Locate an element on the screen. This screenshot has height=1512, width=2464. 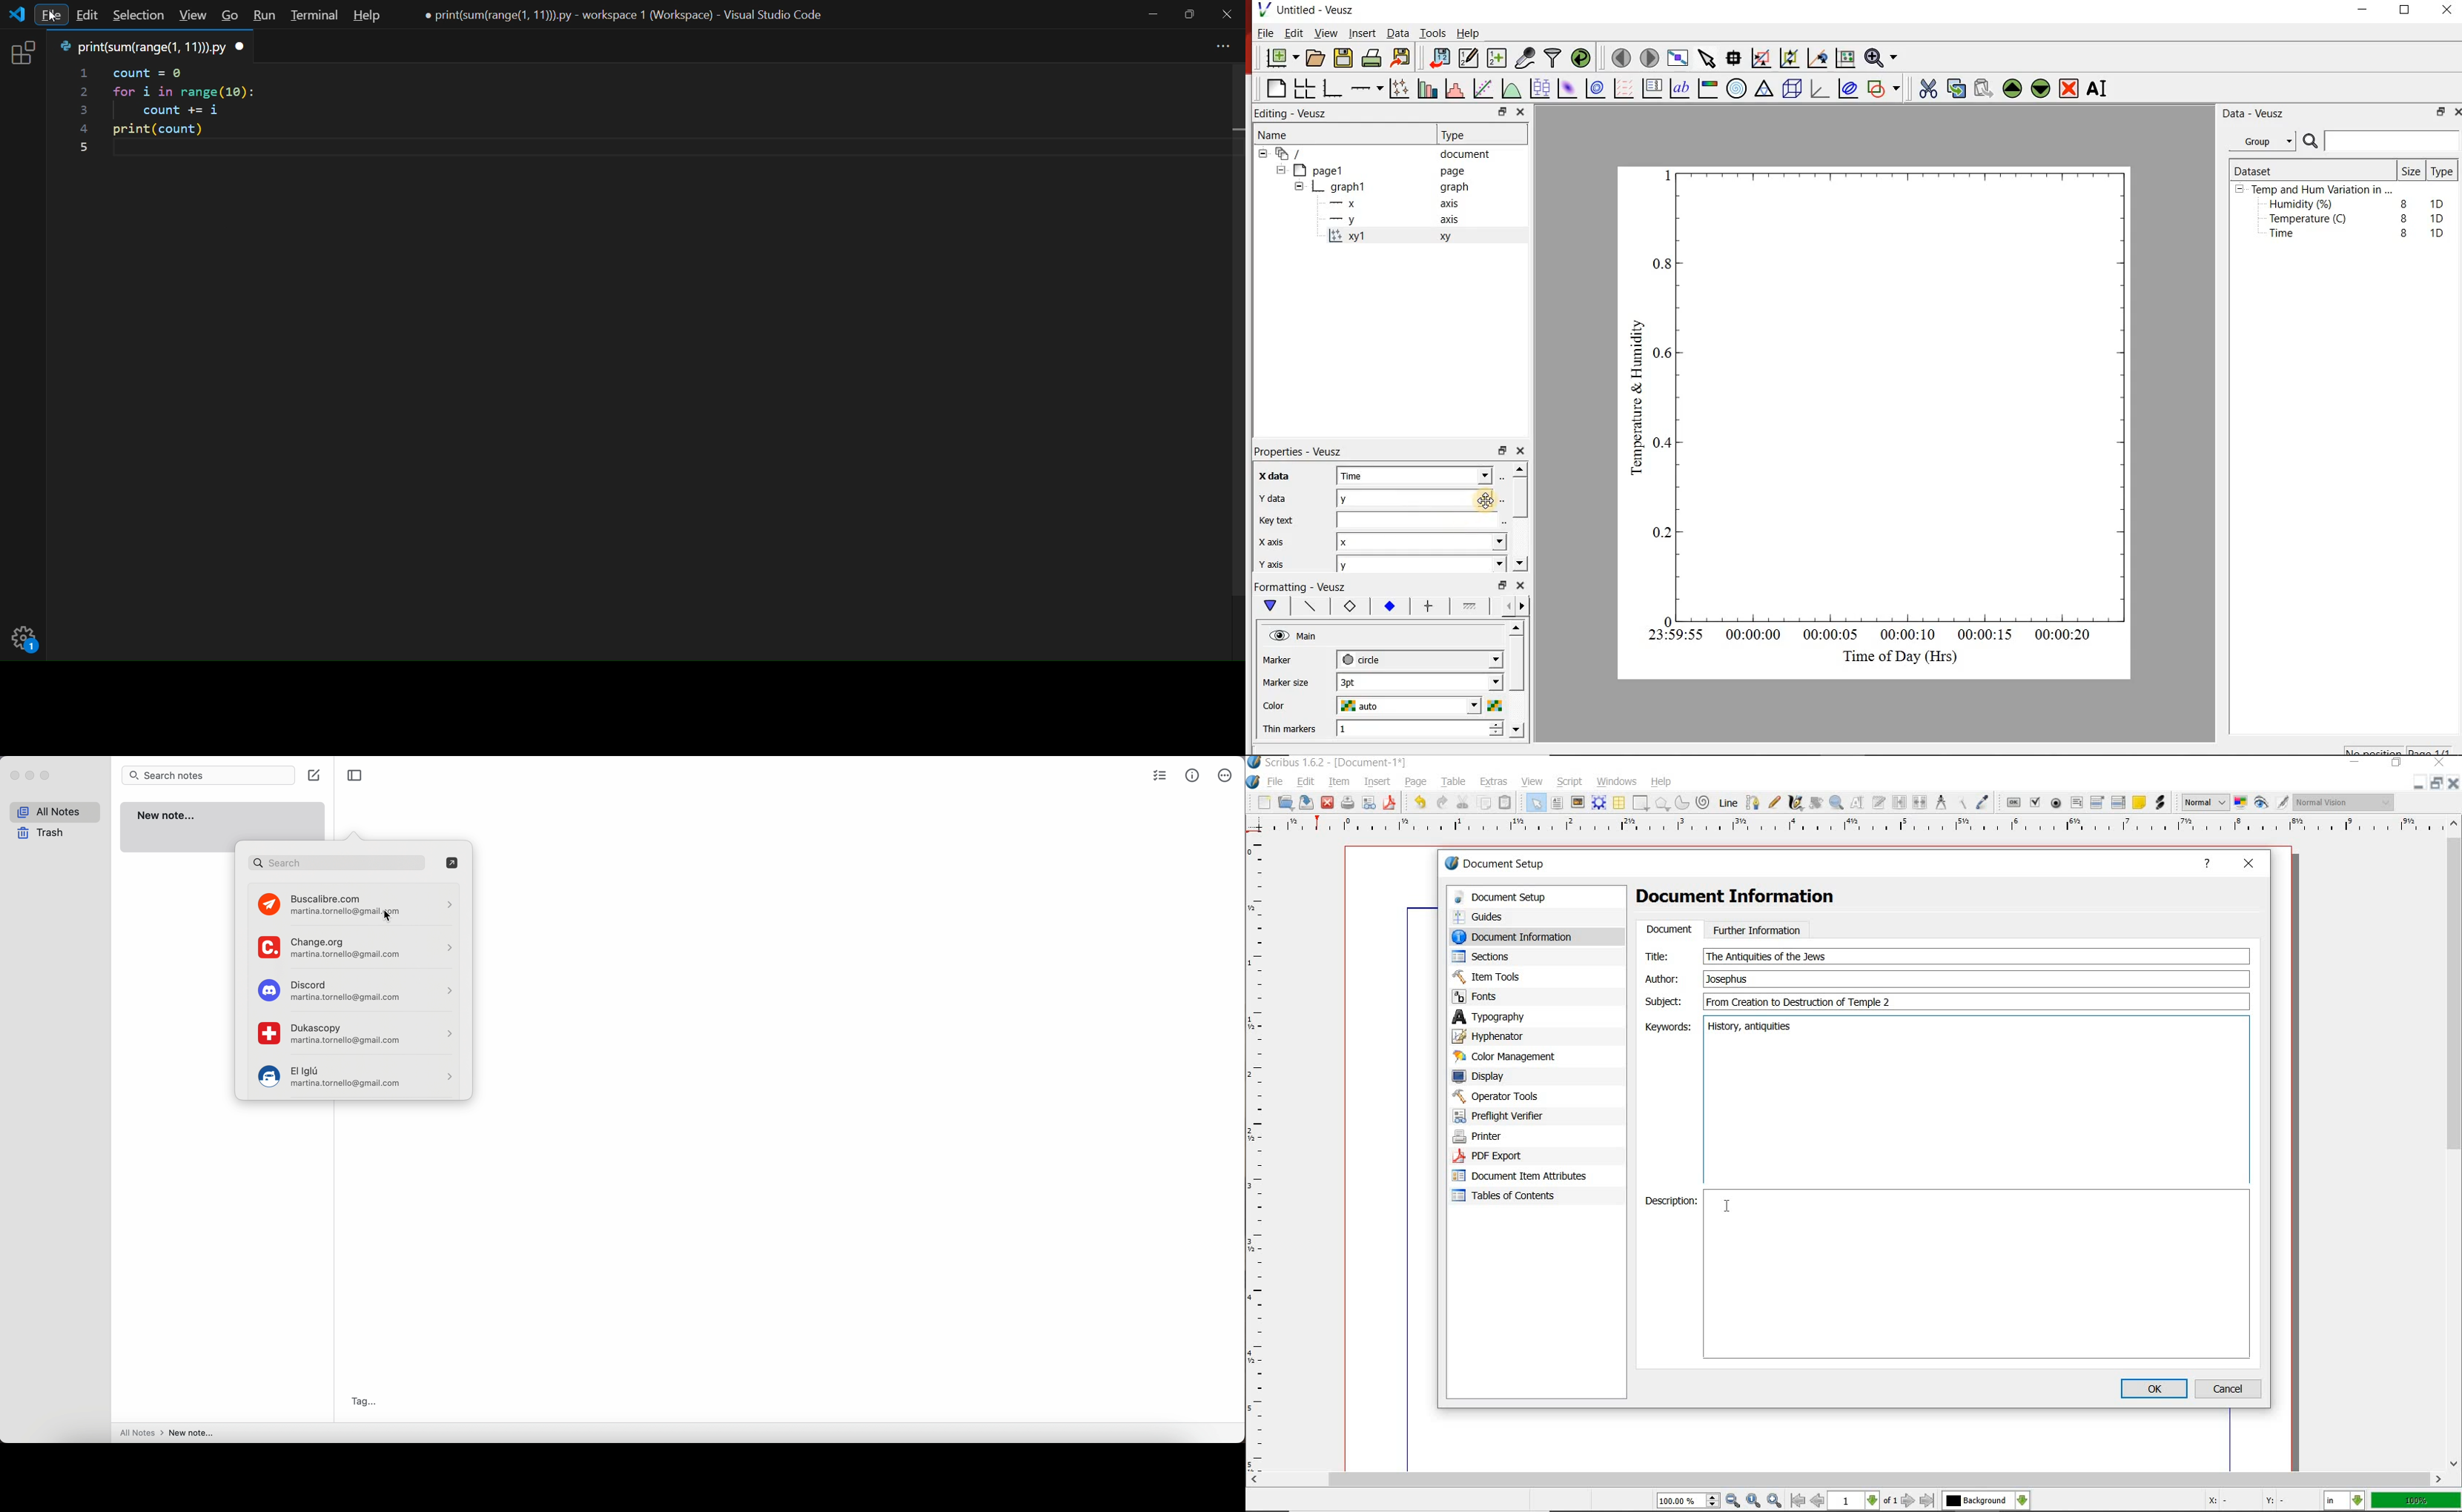
plot covariance ellipses is located at coordinates (1852, 91).